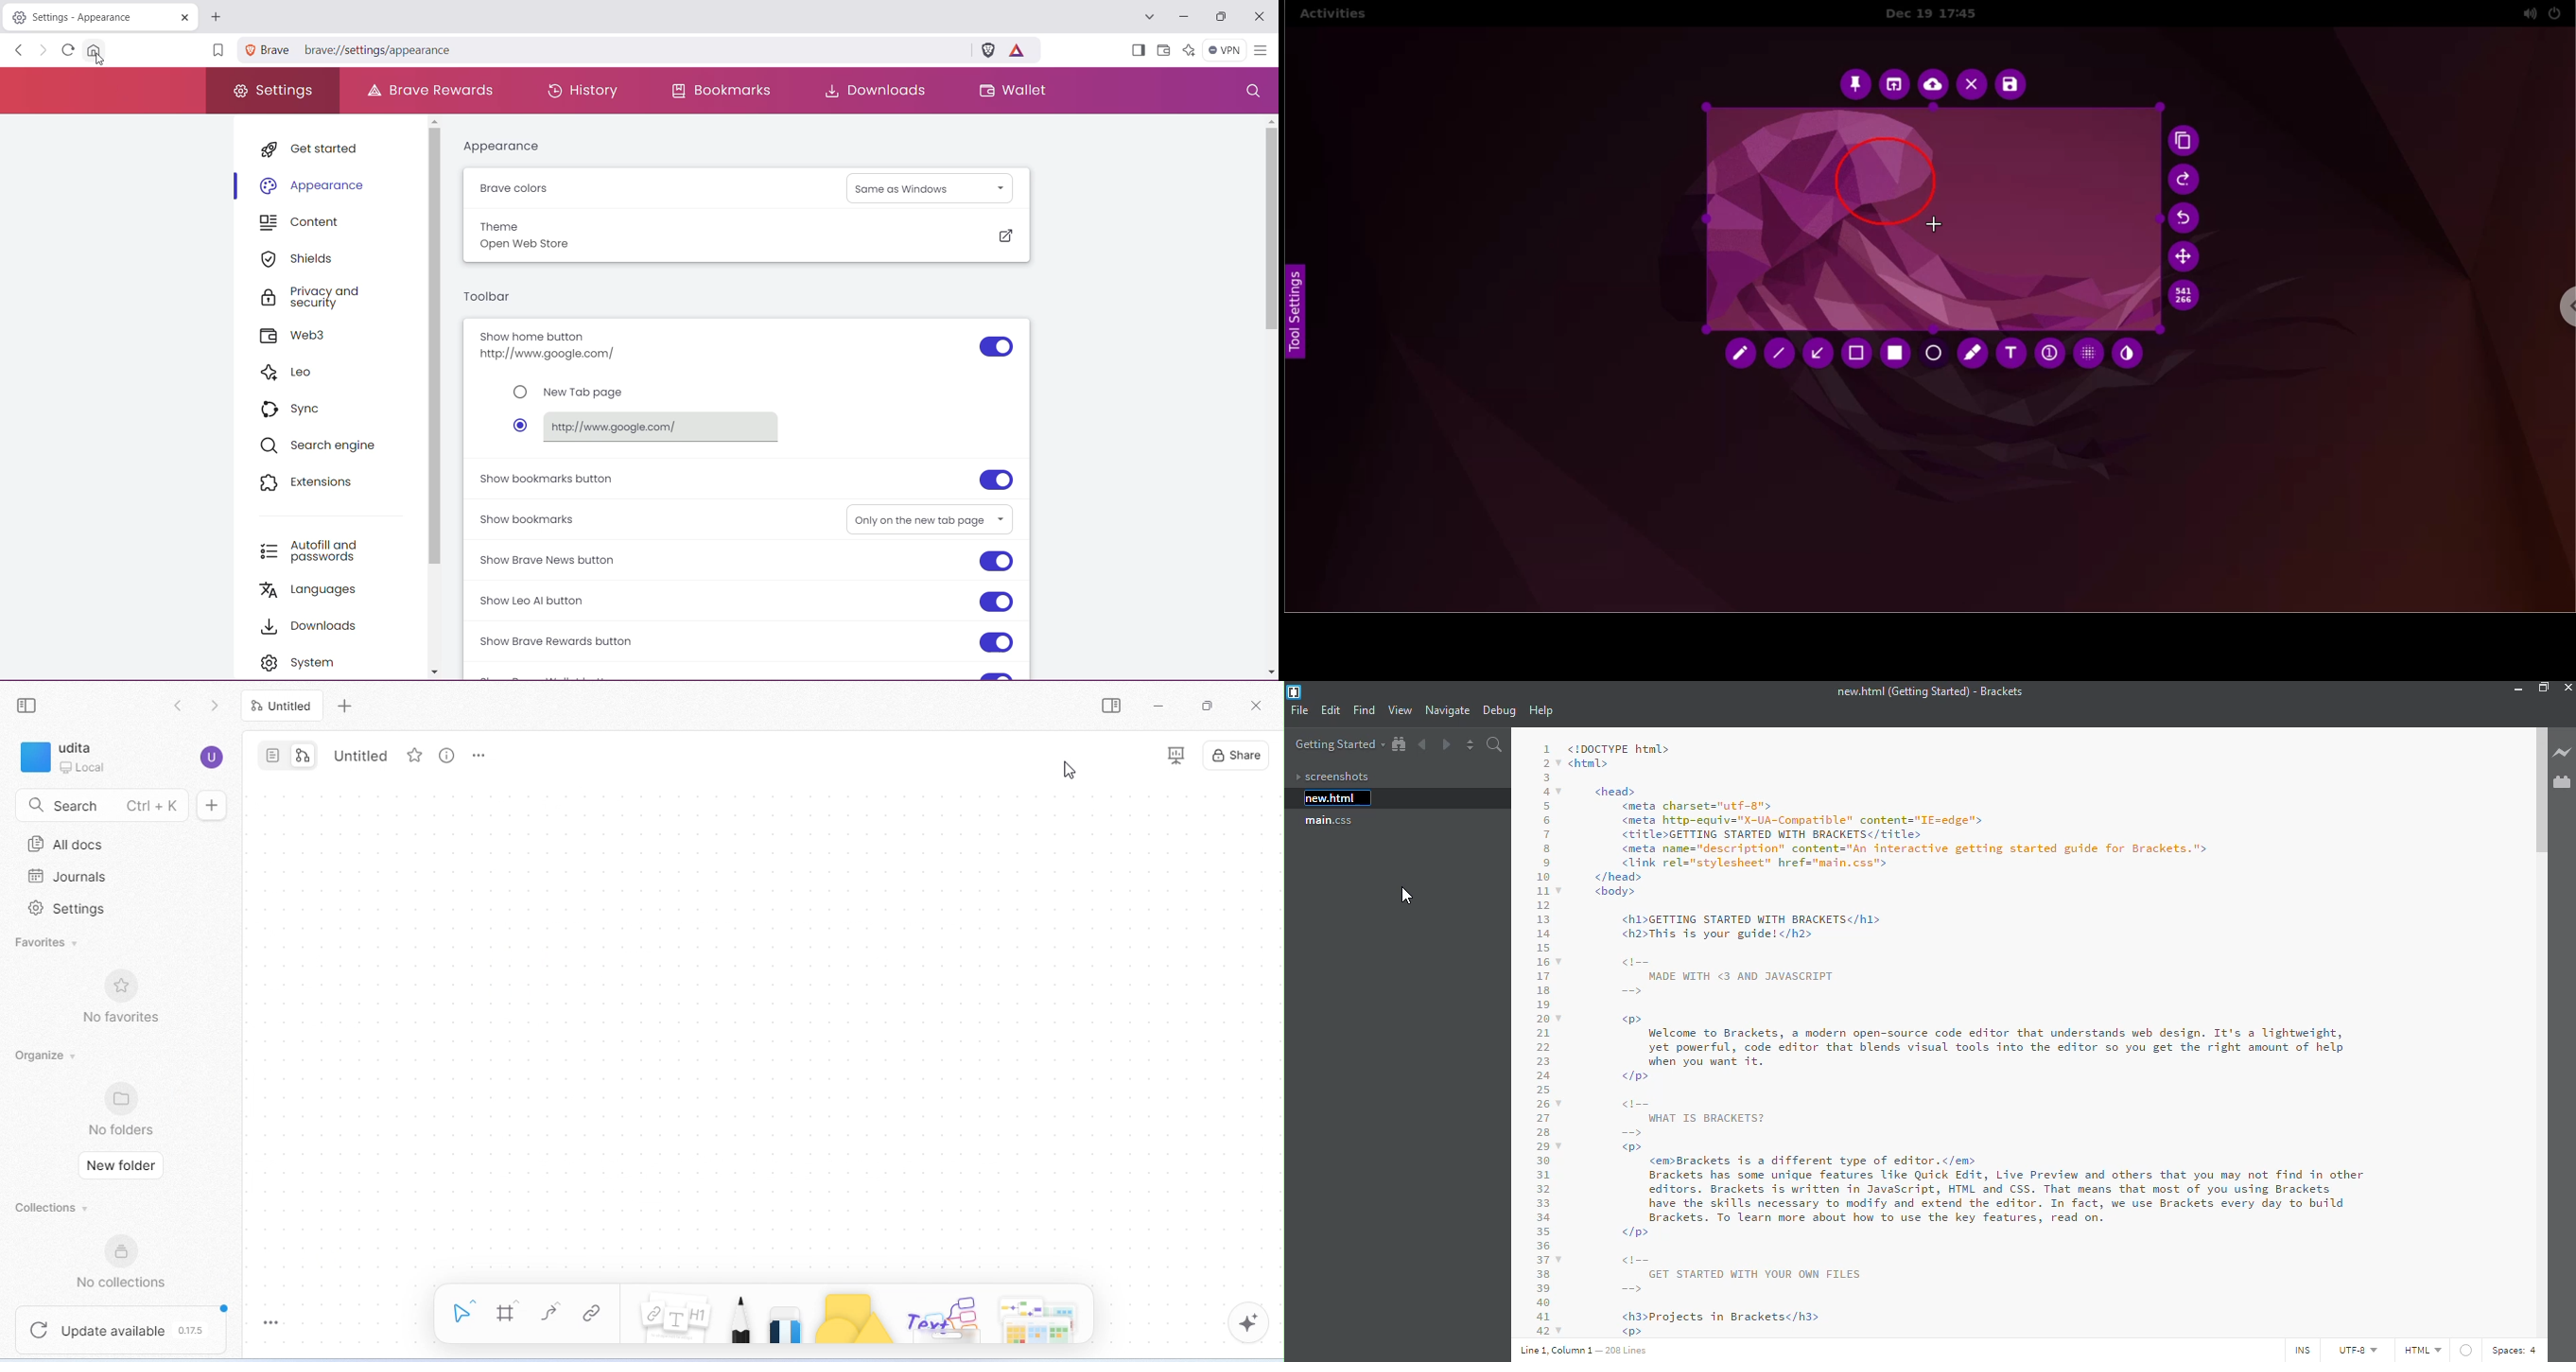 The image size is (2576, 1372). What do you see at coordinates (1471, 744) in the screenshot?
I see `split editor` at bounding box center [1471, 744].